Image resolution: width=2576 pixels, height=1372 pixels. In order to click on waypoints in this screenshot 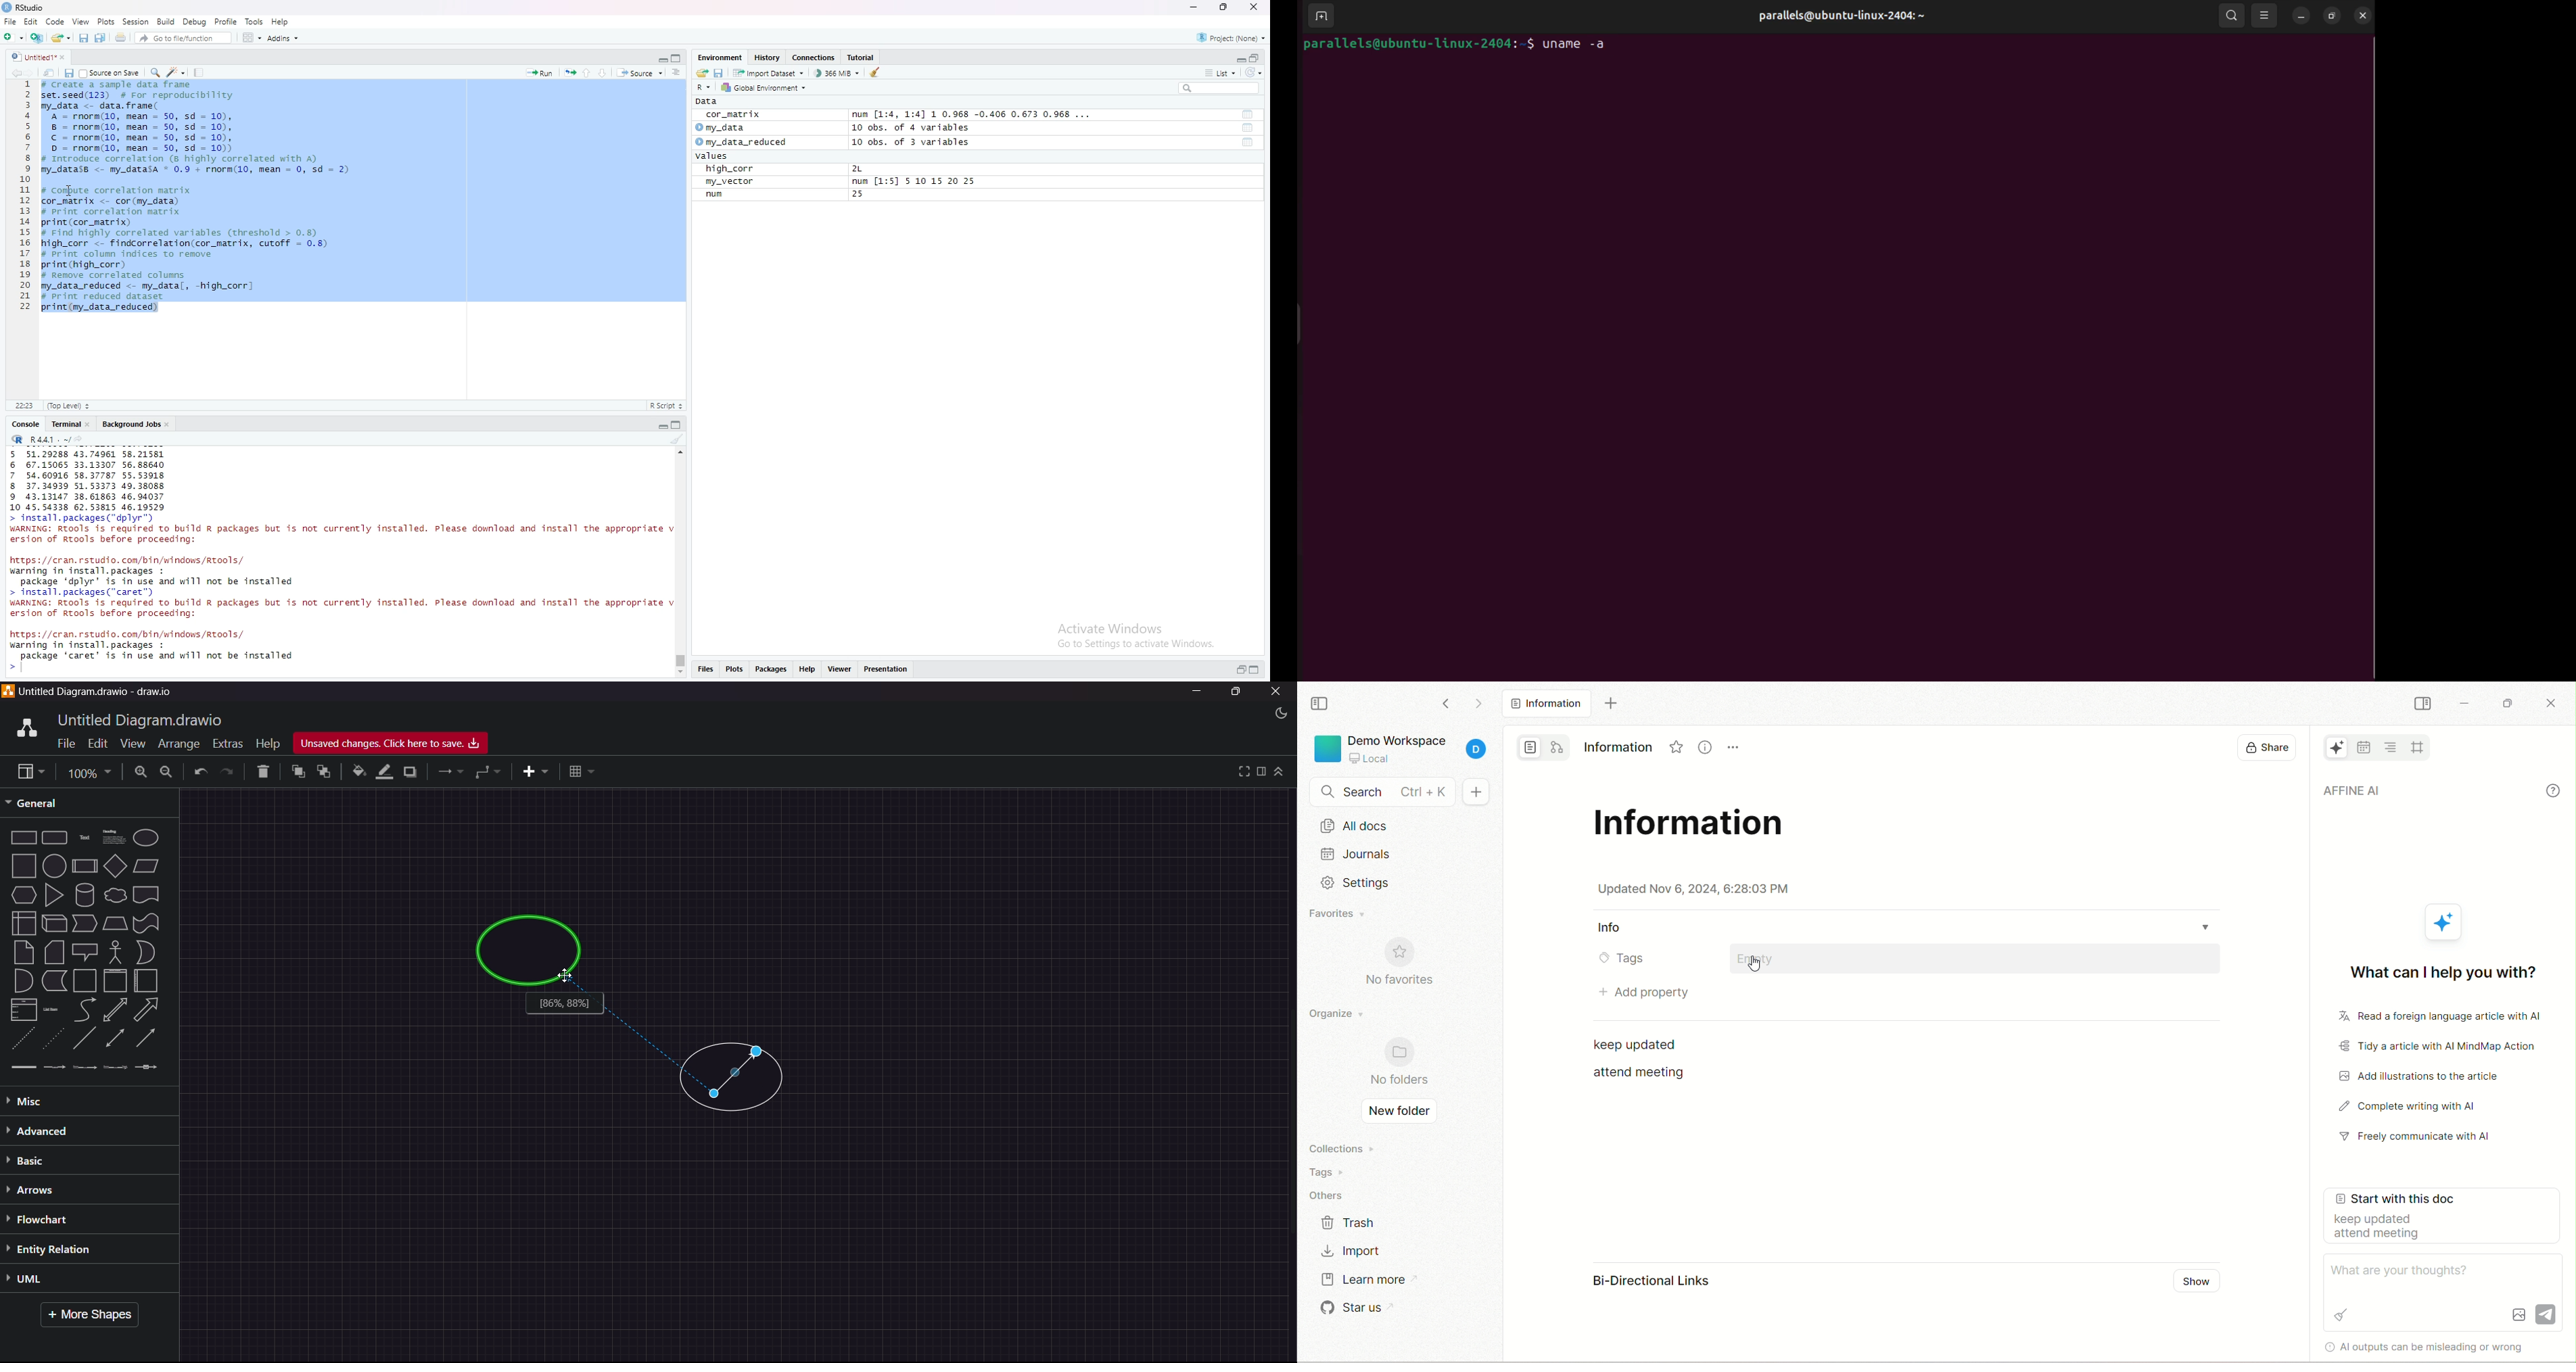, I will do `click(489, 773)`.